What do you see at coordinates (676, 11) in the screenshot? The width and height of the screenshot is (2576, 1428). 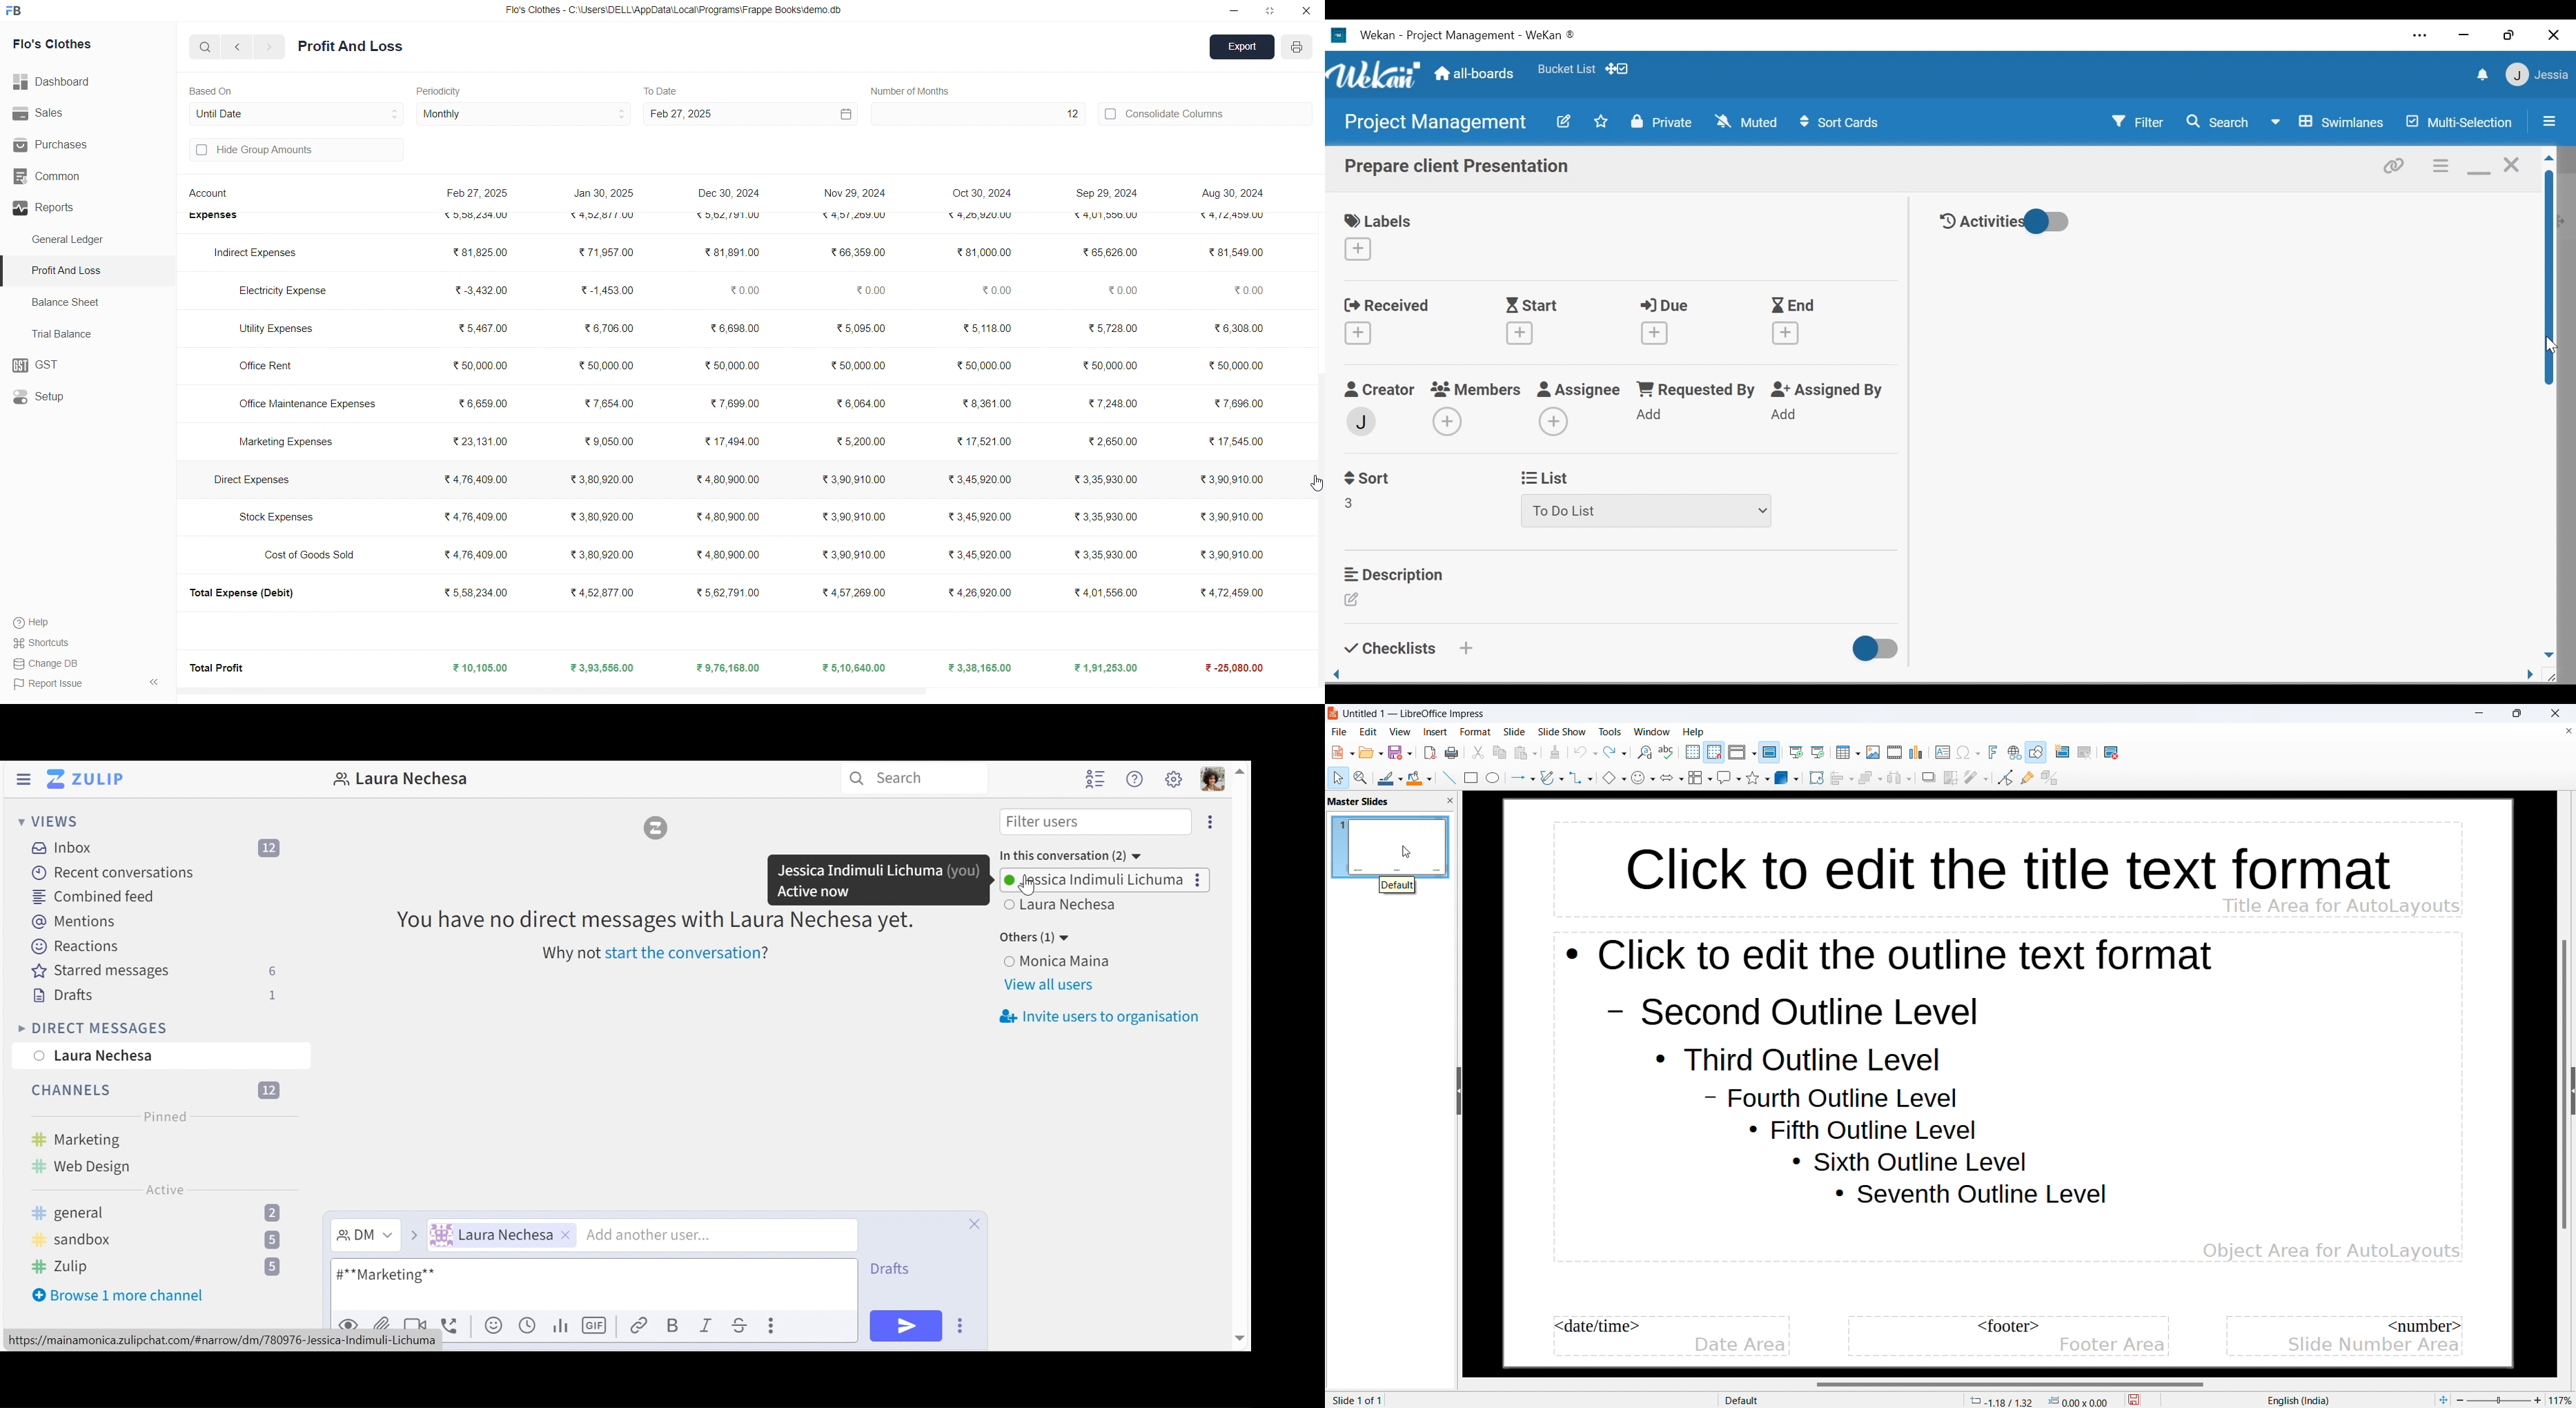 I see `Flo's Clothes - C:\Users\DELL\AppDatalLocal\Programs\Frappe Booksidemo.db` at bounding box center [676, 11].